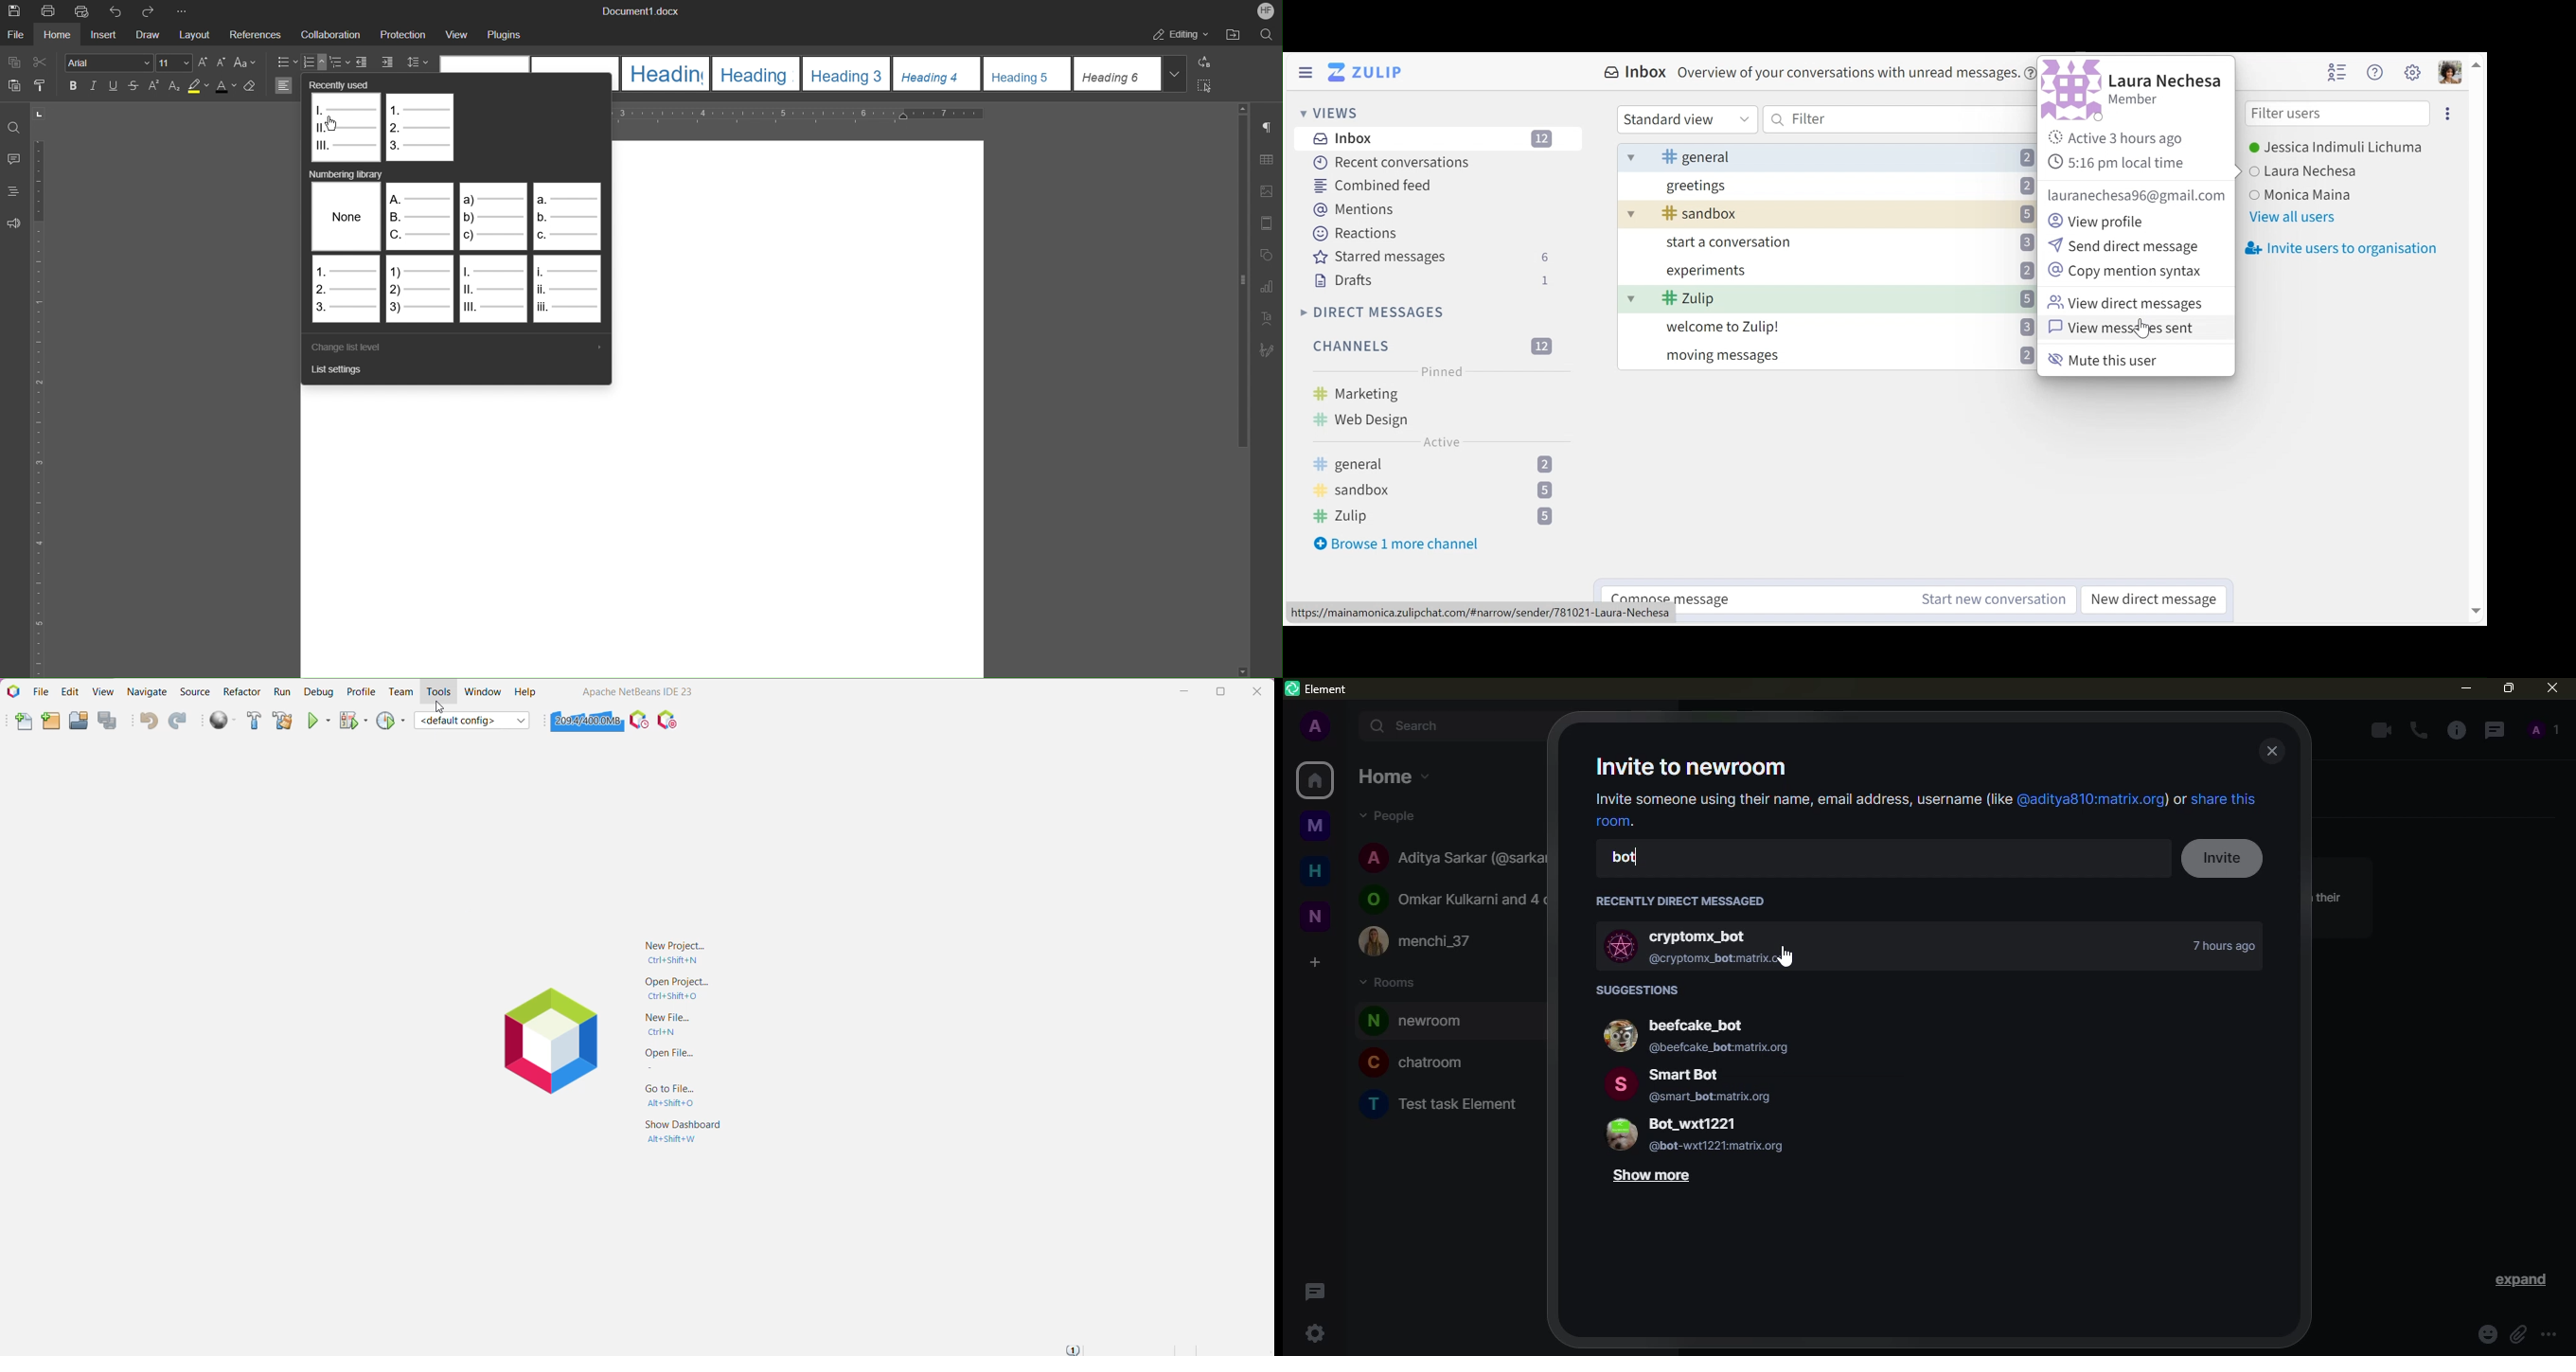 The height and width of the screenshot is (1372, 2576). Describe the element at coordinates (347, 174) in the screenshot. I see `Numbering library` at that location.